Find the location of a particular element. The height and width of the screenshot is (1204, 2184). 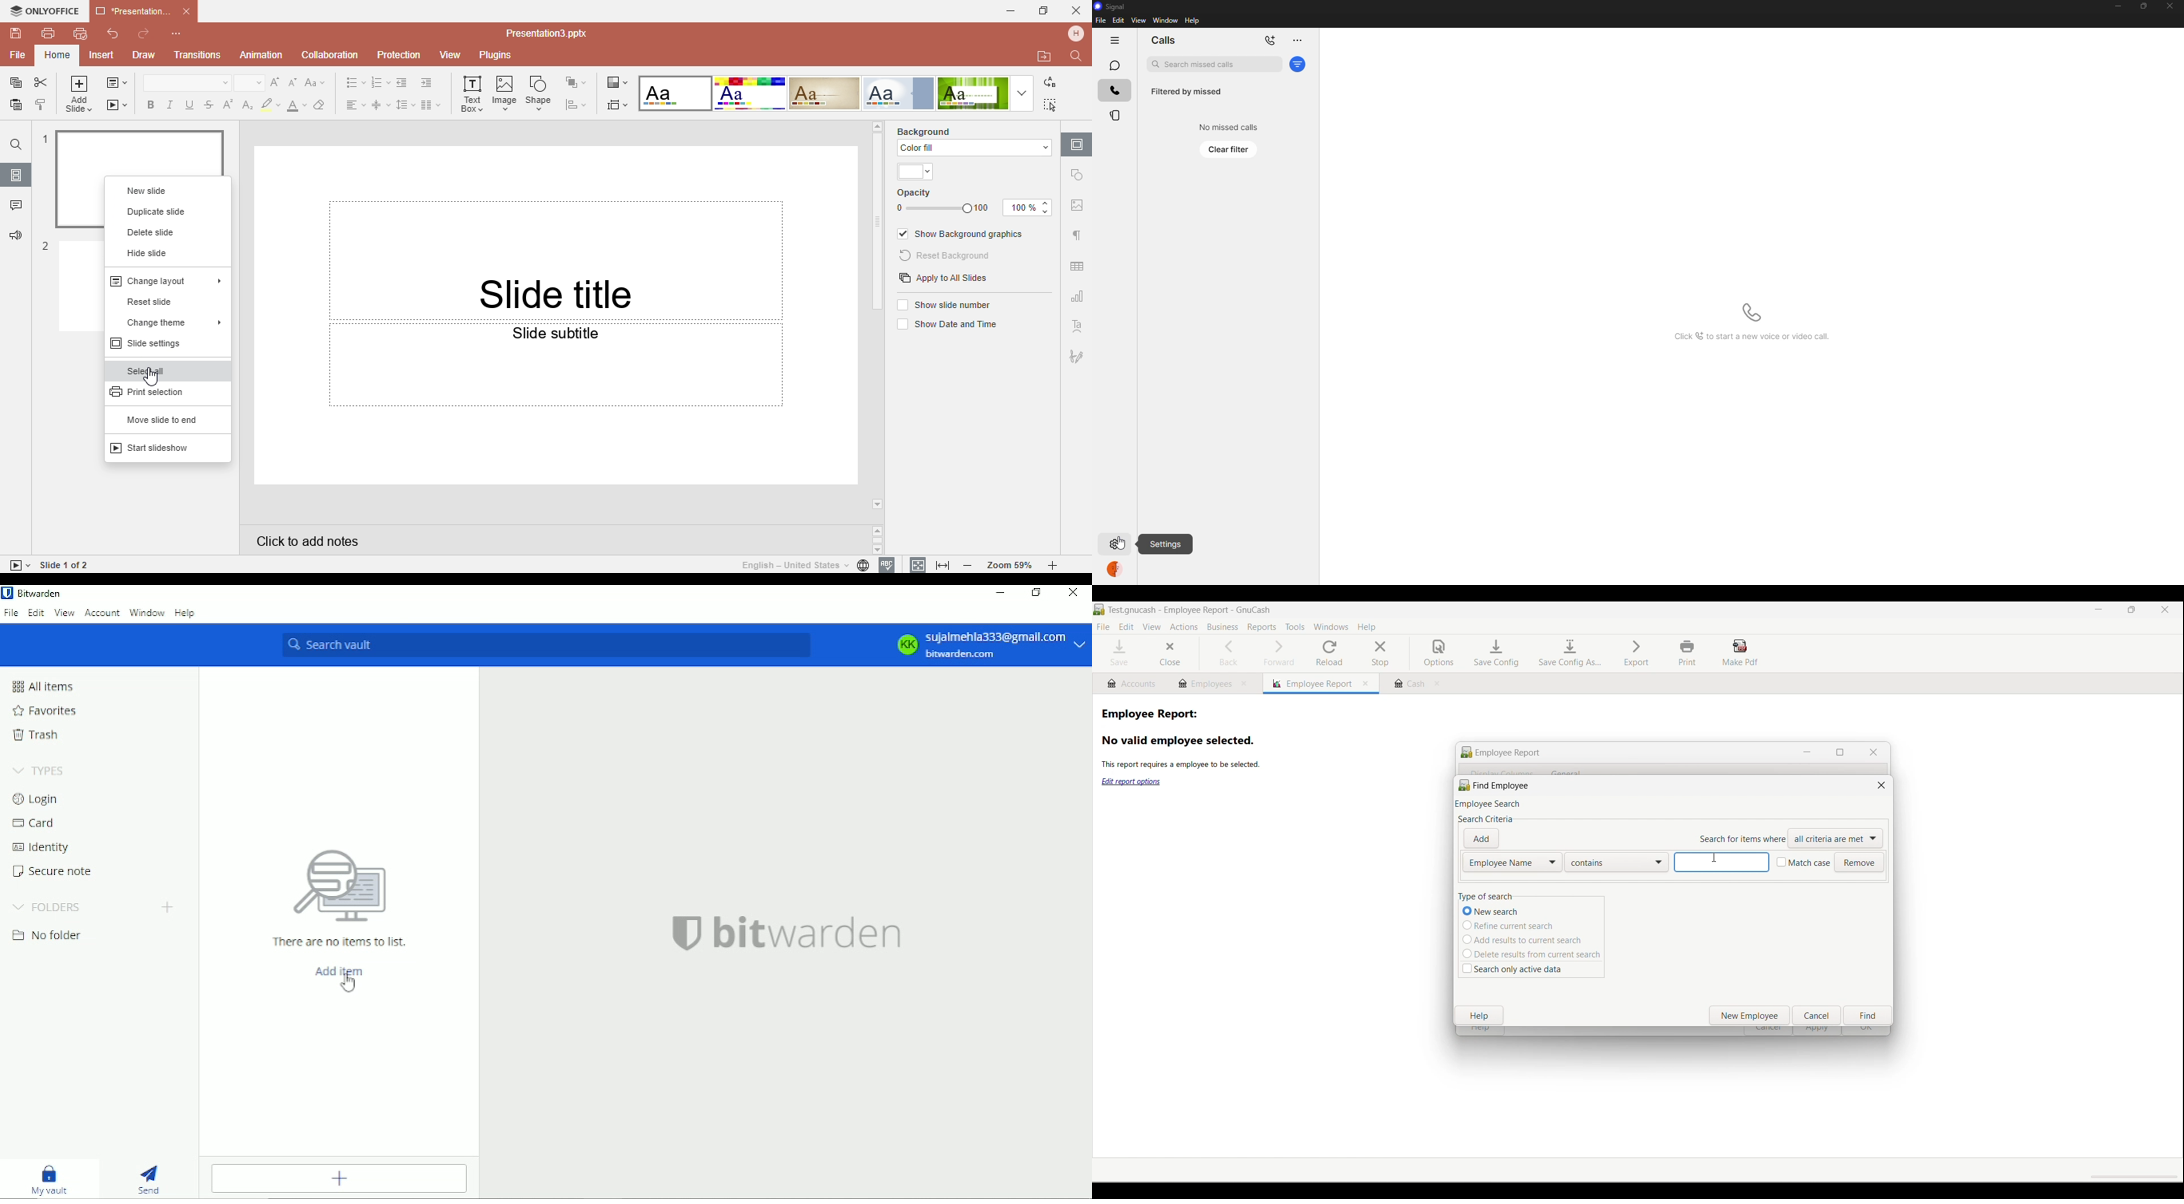

Zoom is located at coordinates (1010, 566).